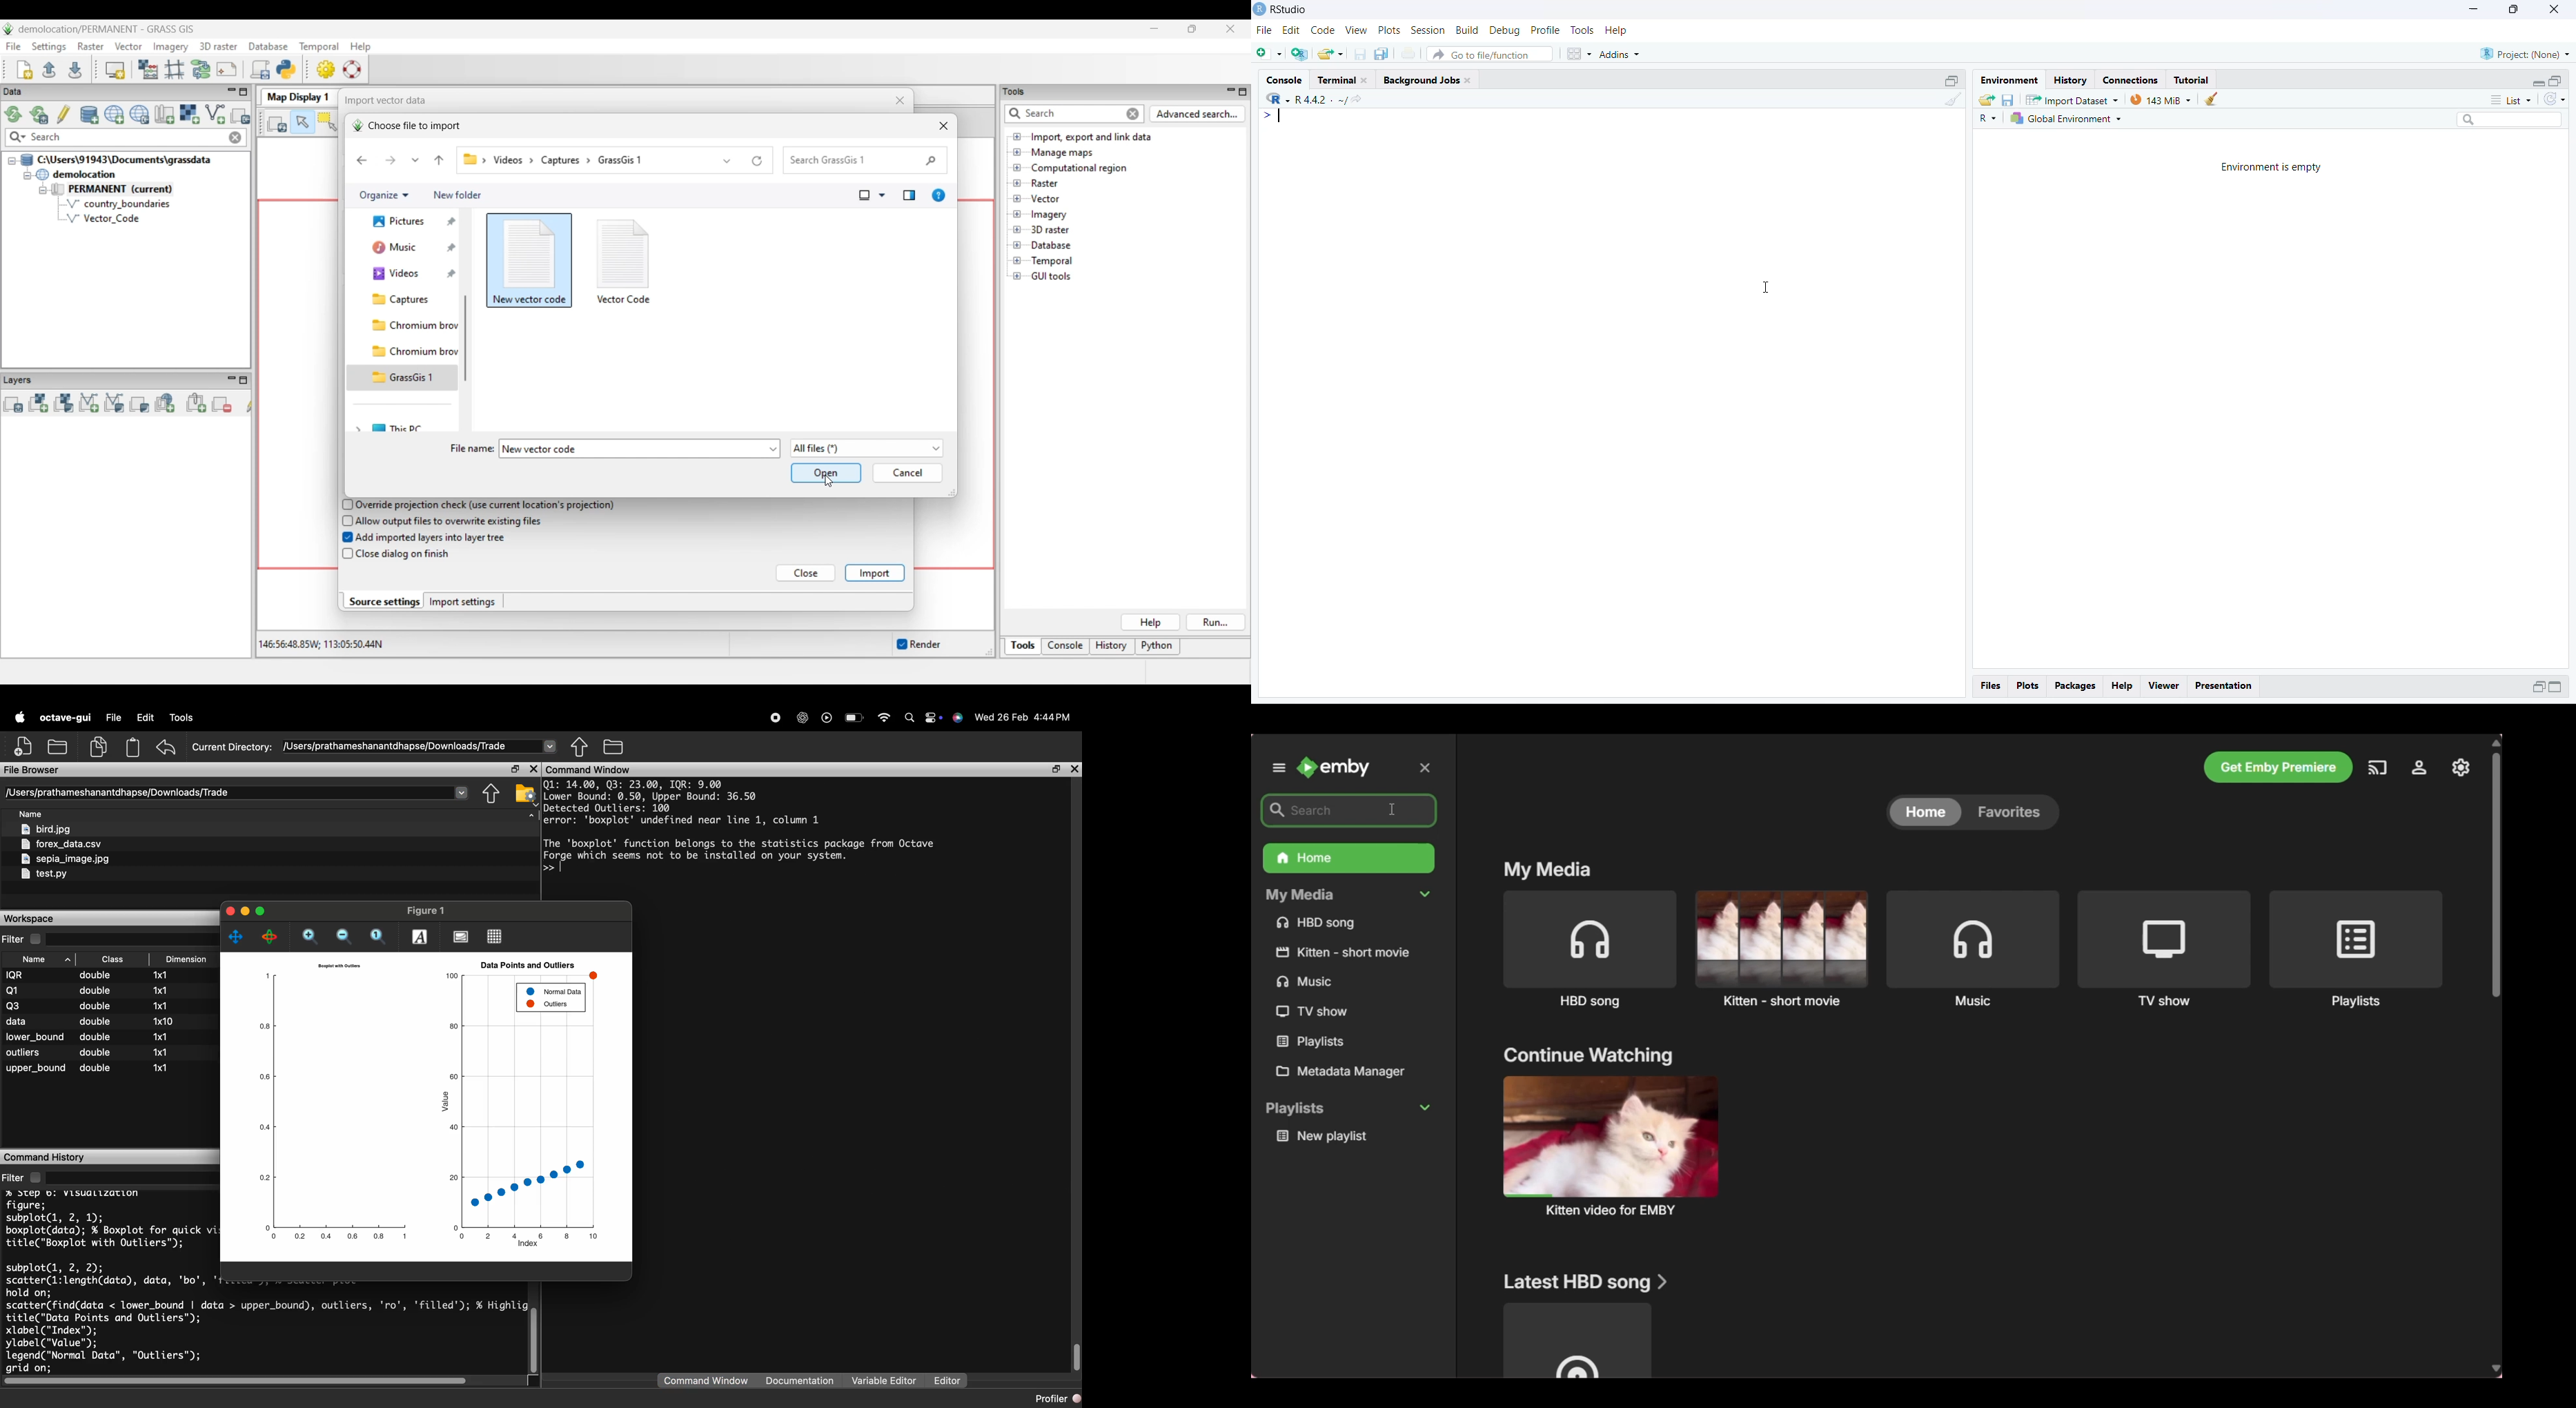 Image resolution: width=2576 pixels, height=1428 pixels. Describe the element at coordinates (1622, 55) in the screenshot. I see `addins` at that location.